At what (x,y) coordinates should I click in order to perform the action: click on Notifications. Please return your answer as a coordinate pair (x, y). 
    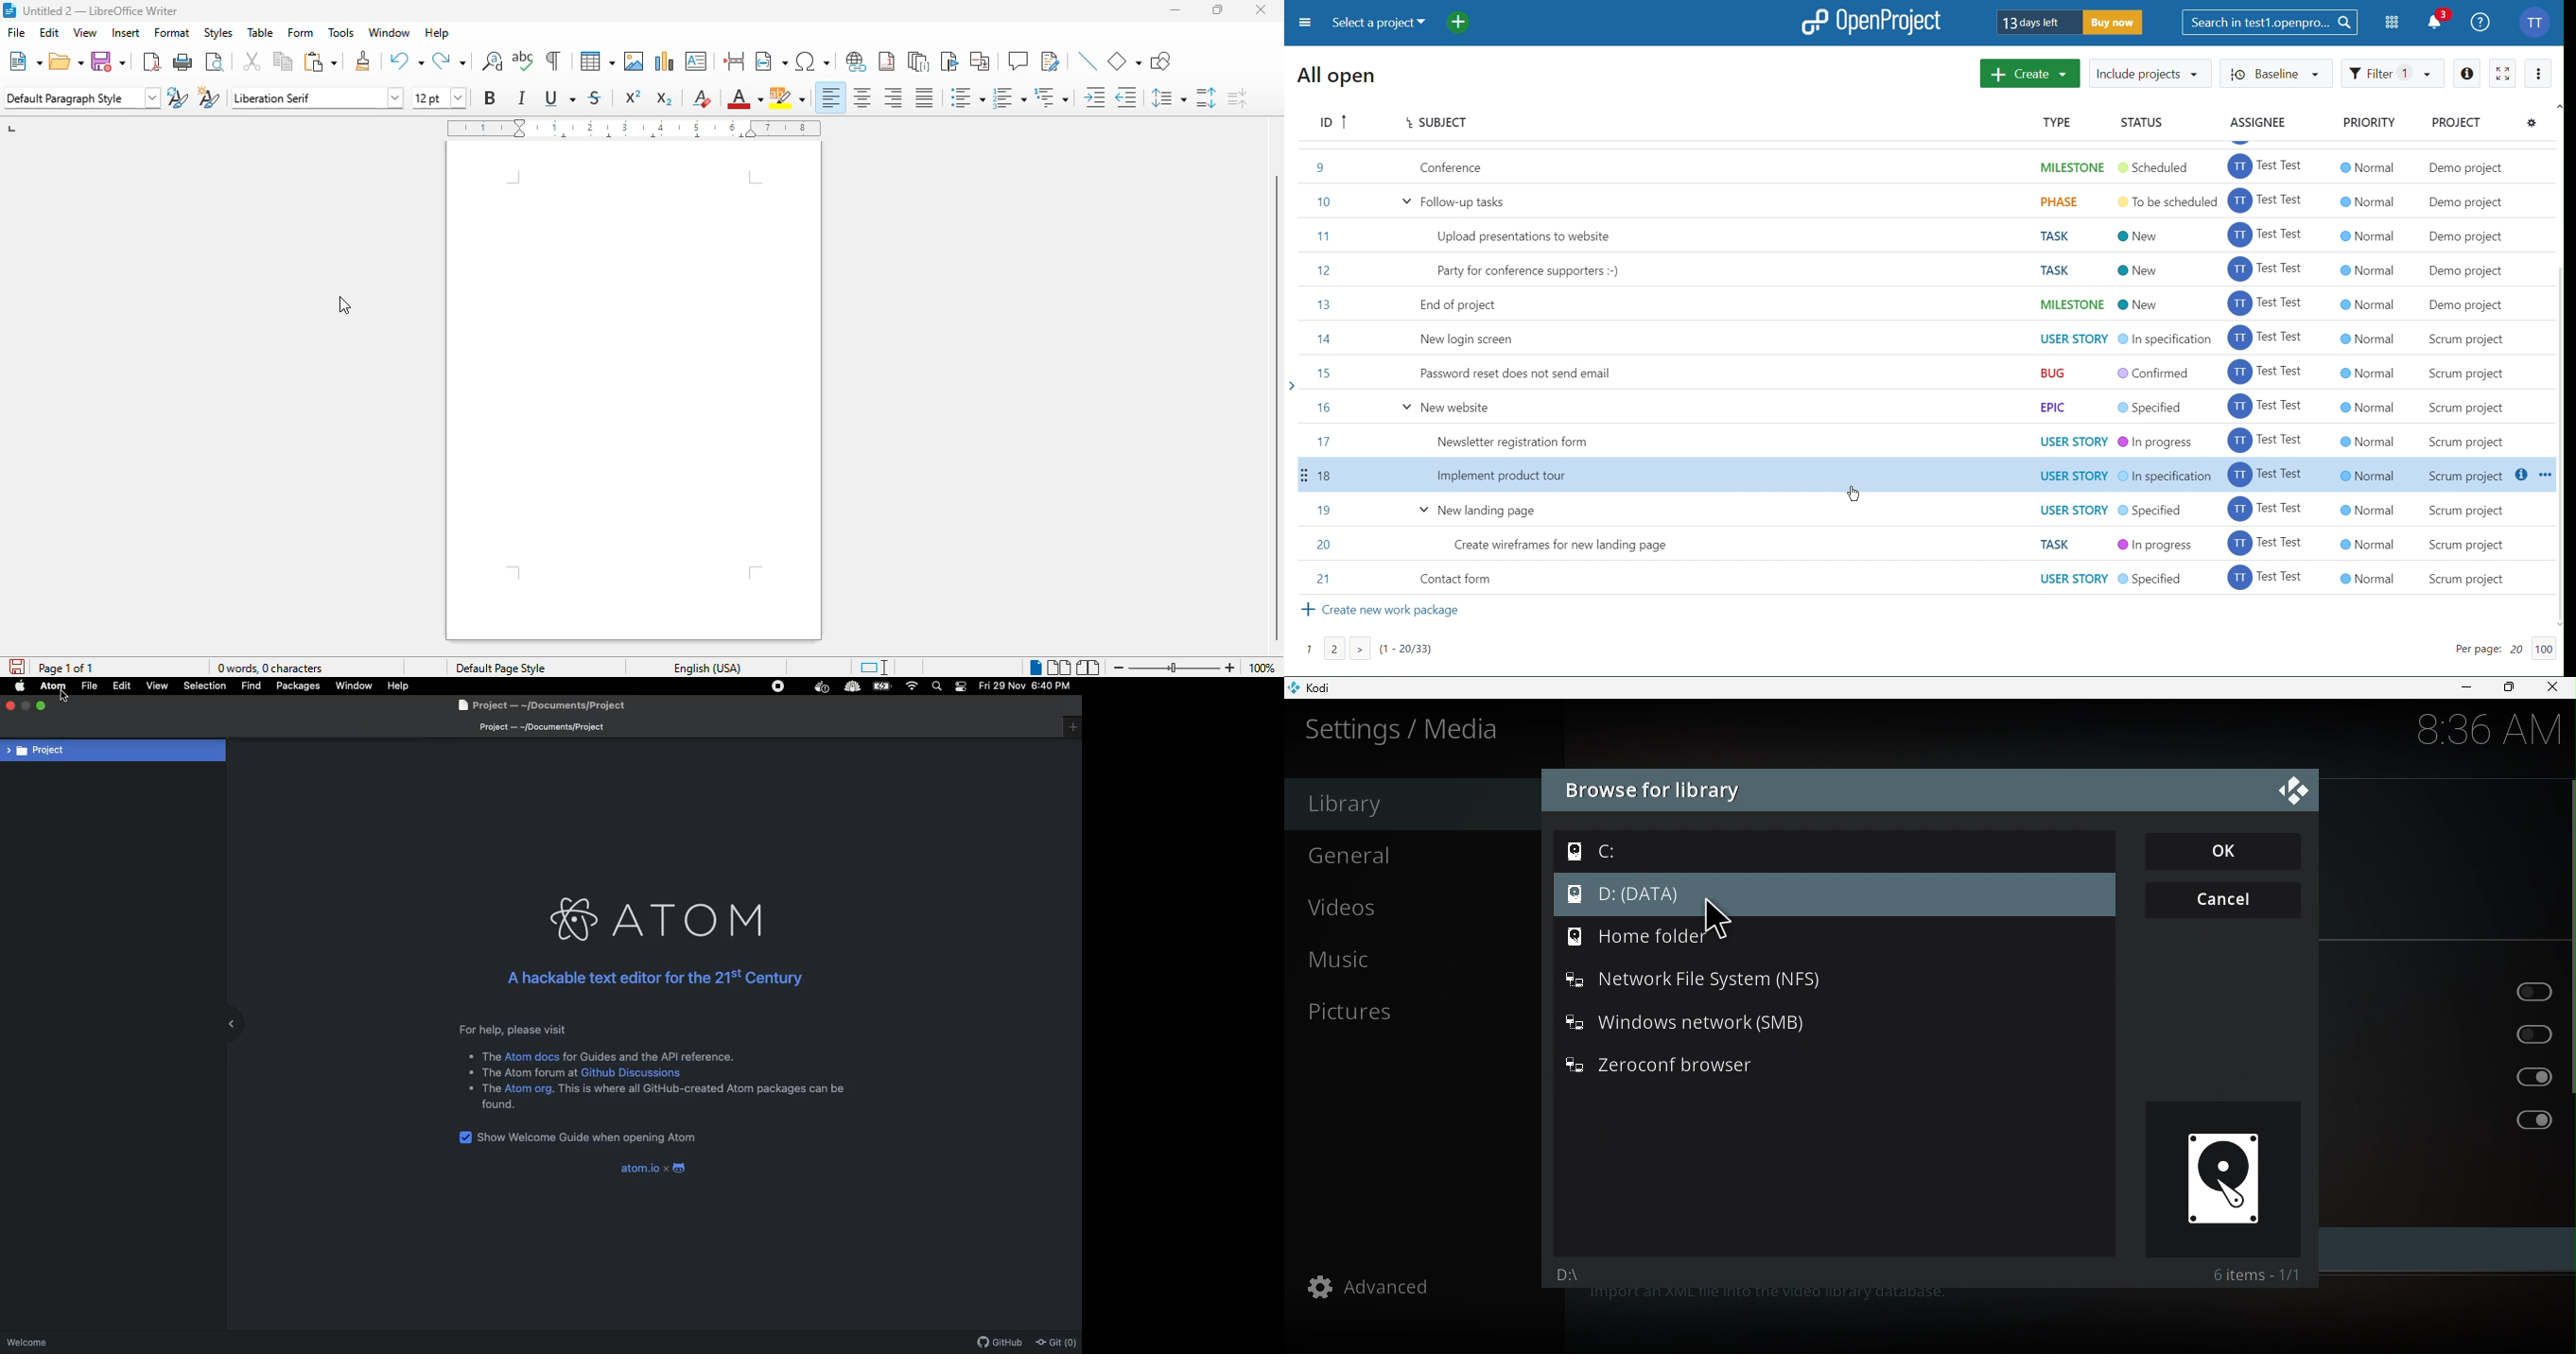
    Looking at the image, I should click on (2440, 21).